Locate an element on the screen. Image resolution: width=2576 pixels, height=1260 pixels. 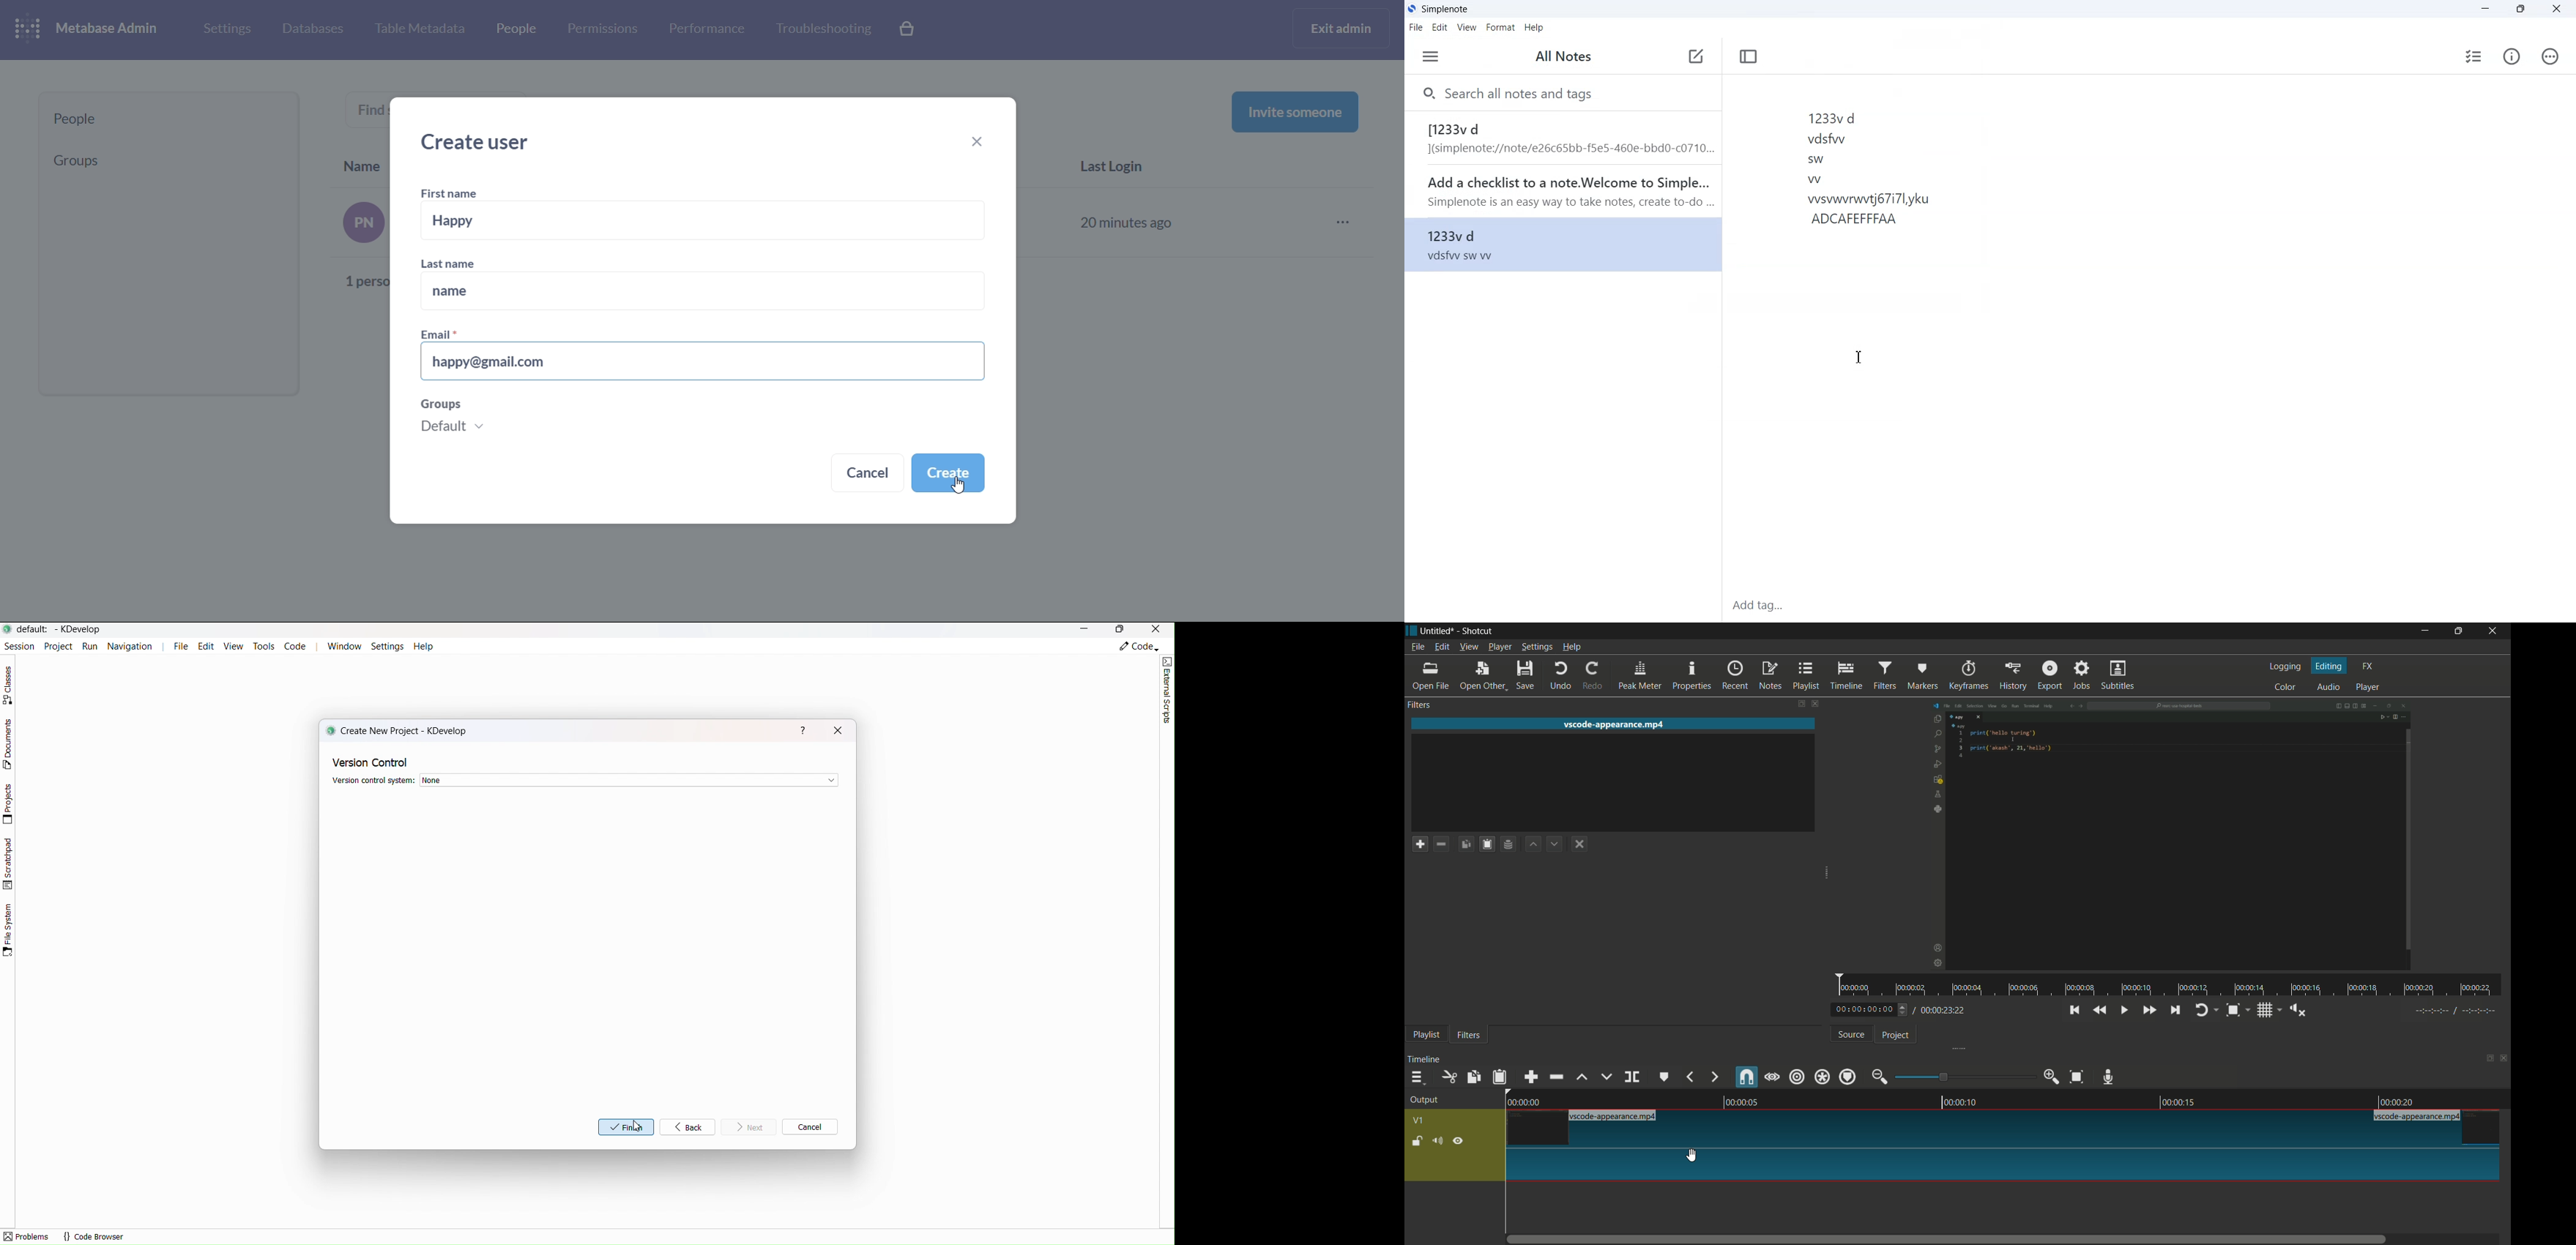
Bll scode-appearance. mp4 is located at coordinates (2419, 1117).